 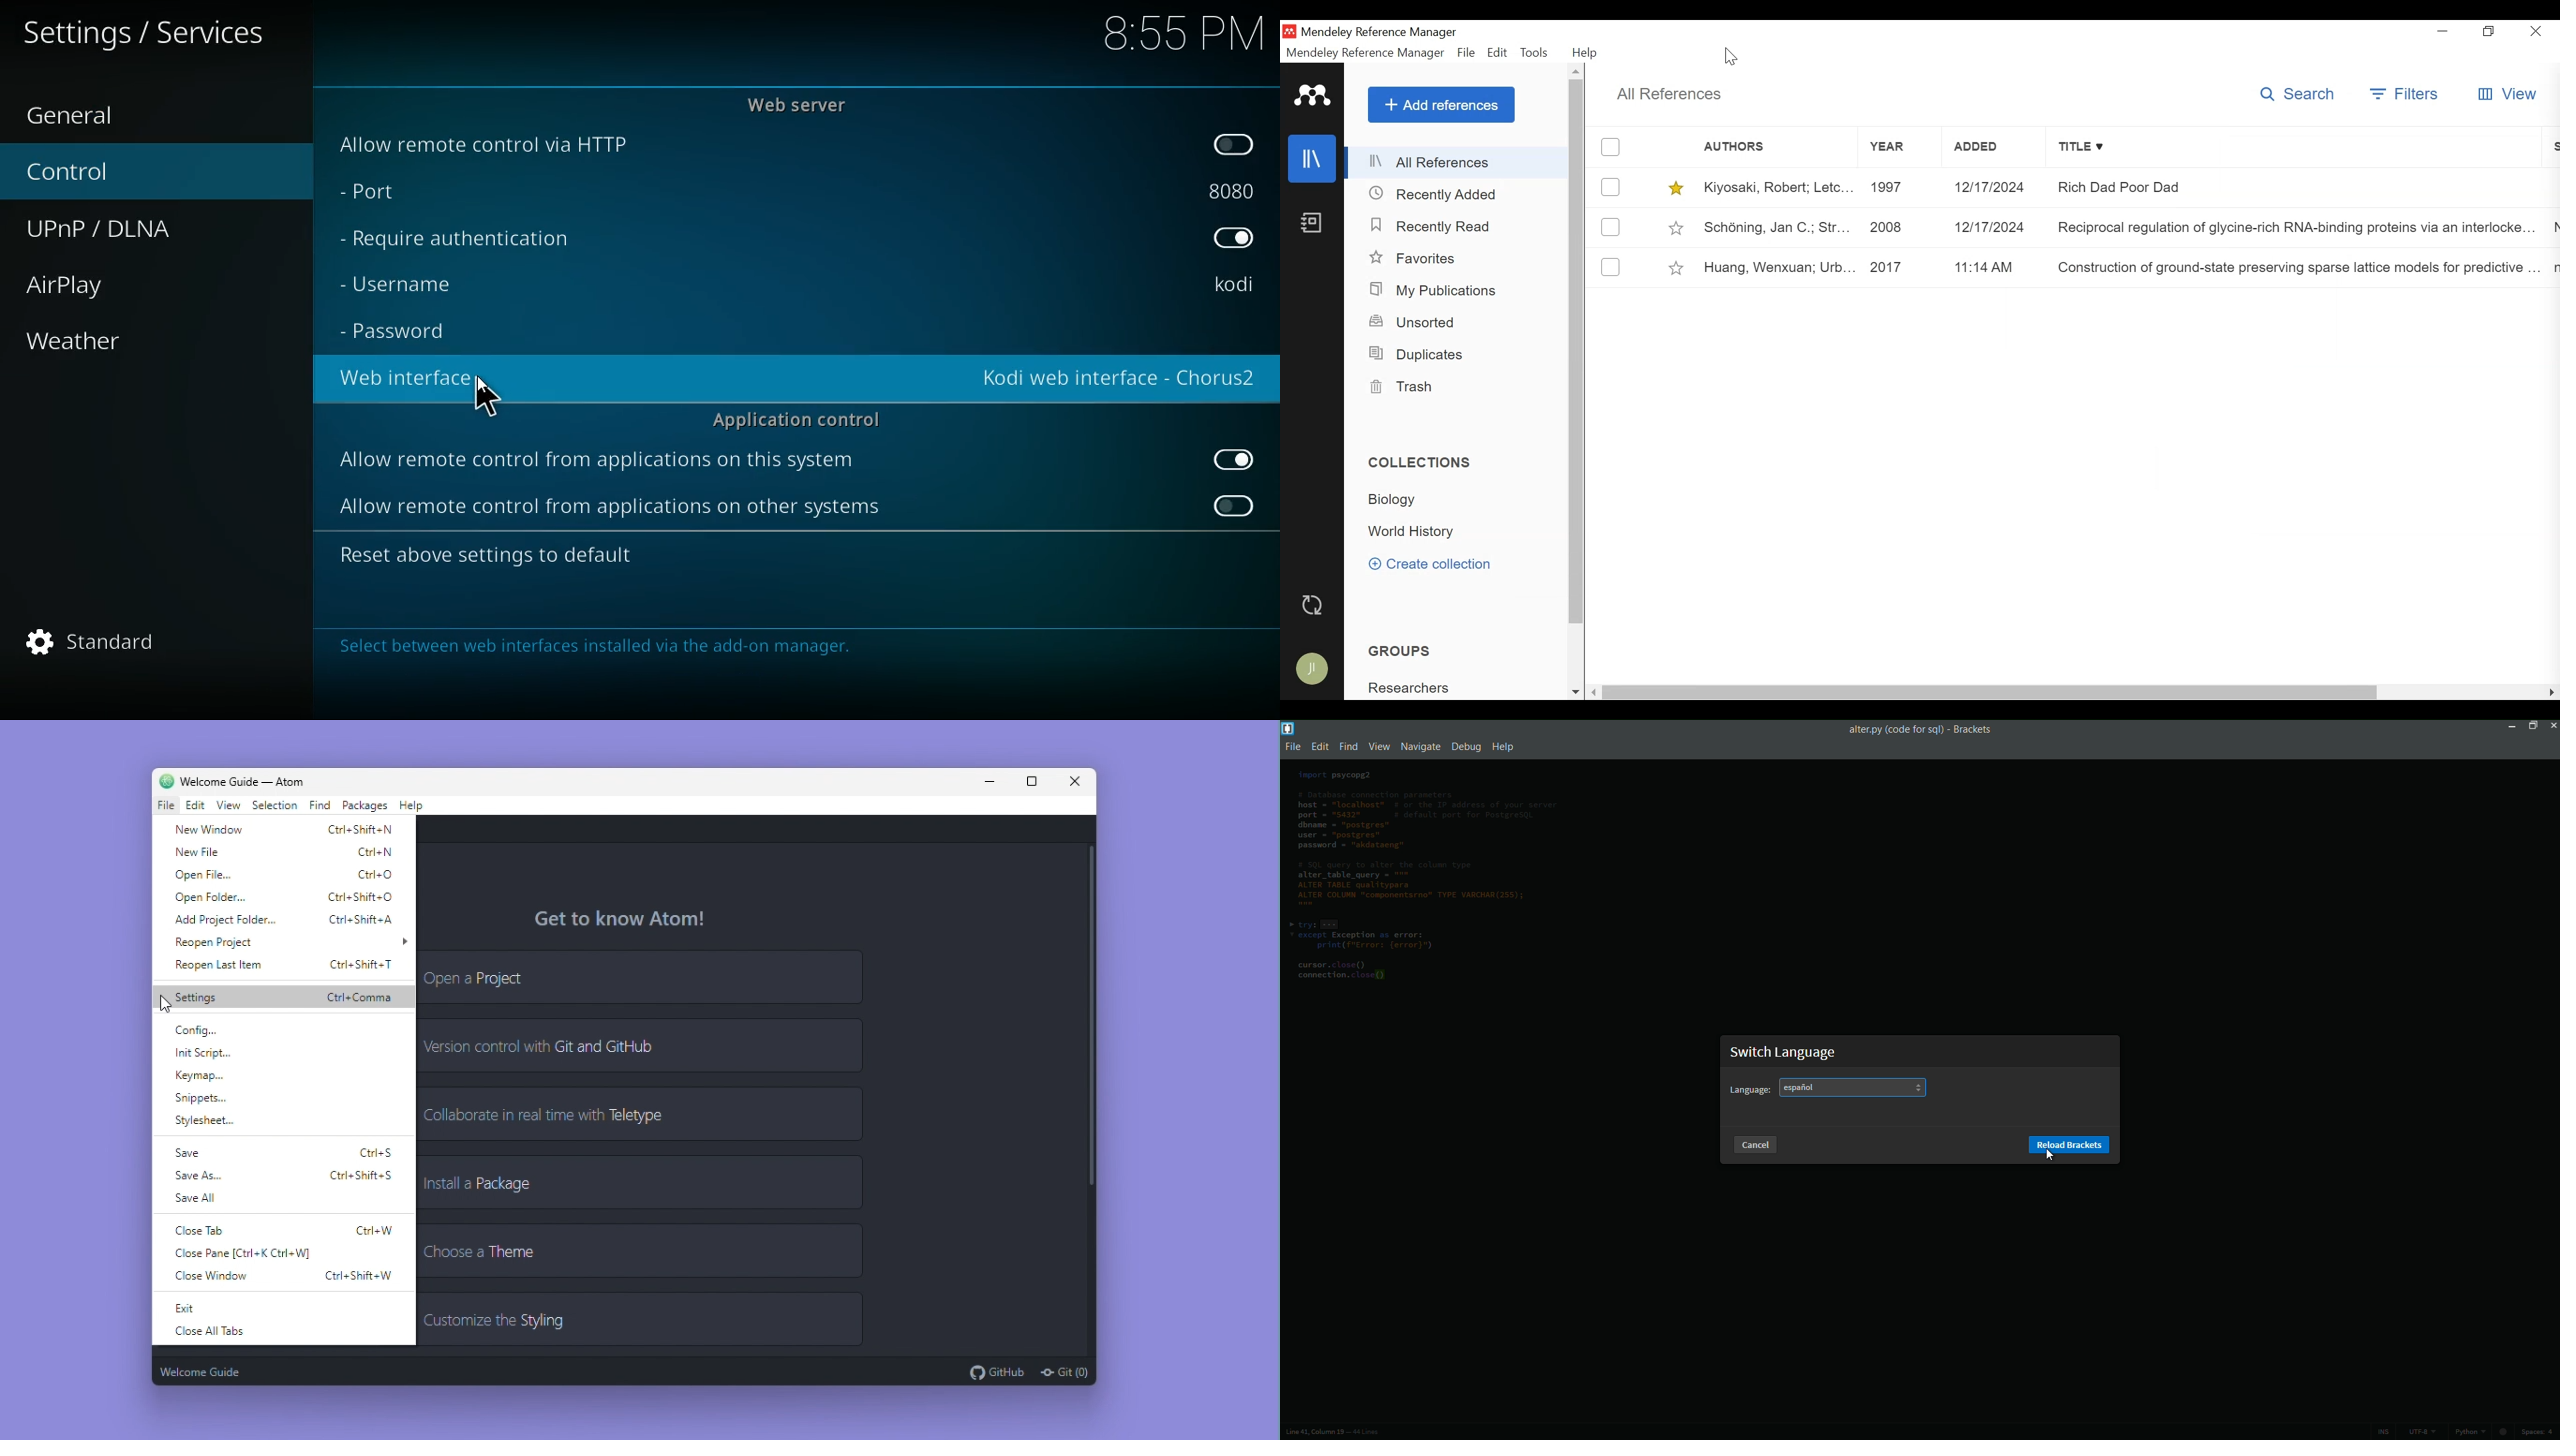 I want to click on off, so click(x=1236, y=145).